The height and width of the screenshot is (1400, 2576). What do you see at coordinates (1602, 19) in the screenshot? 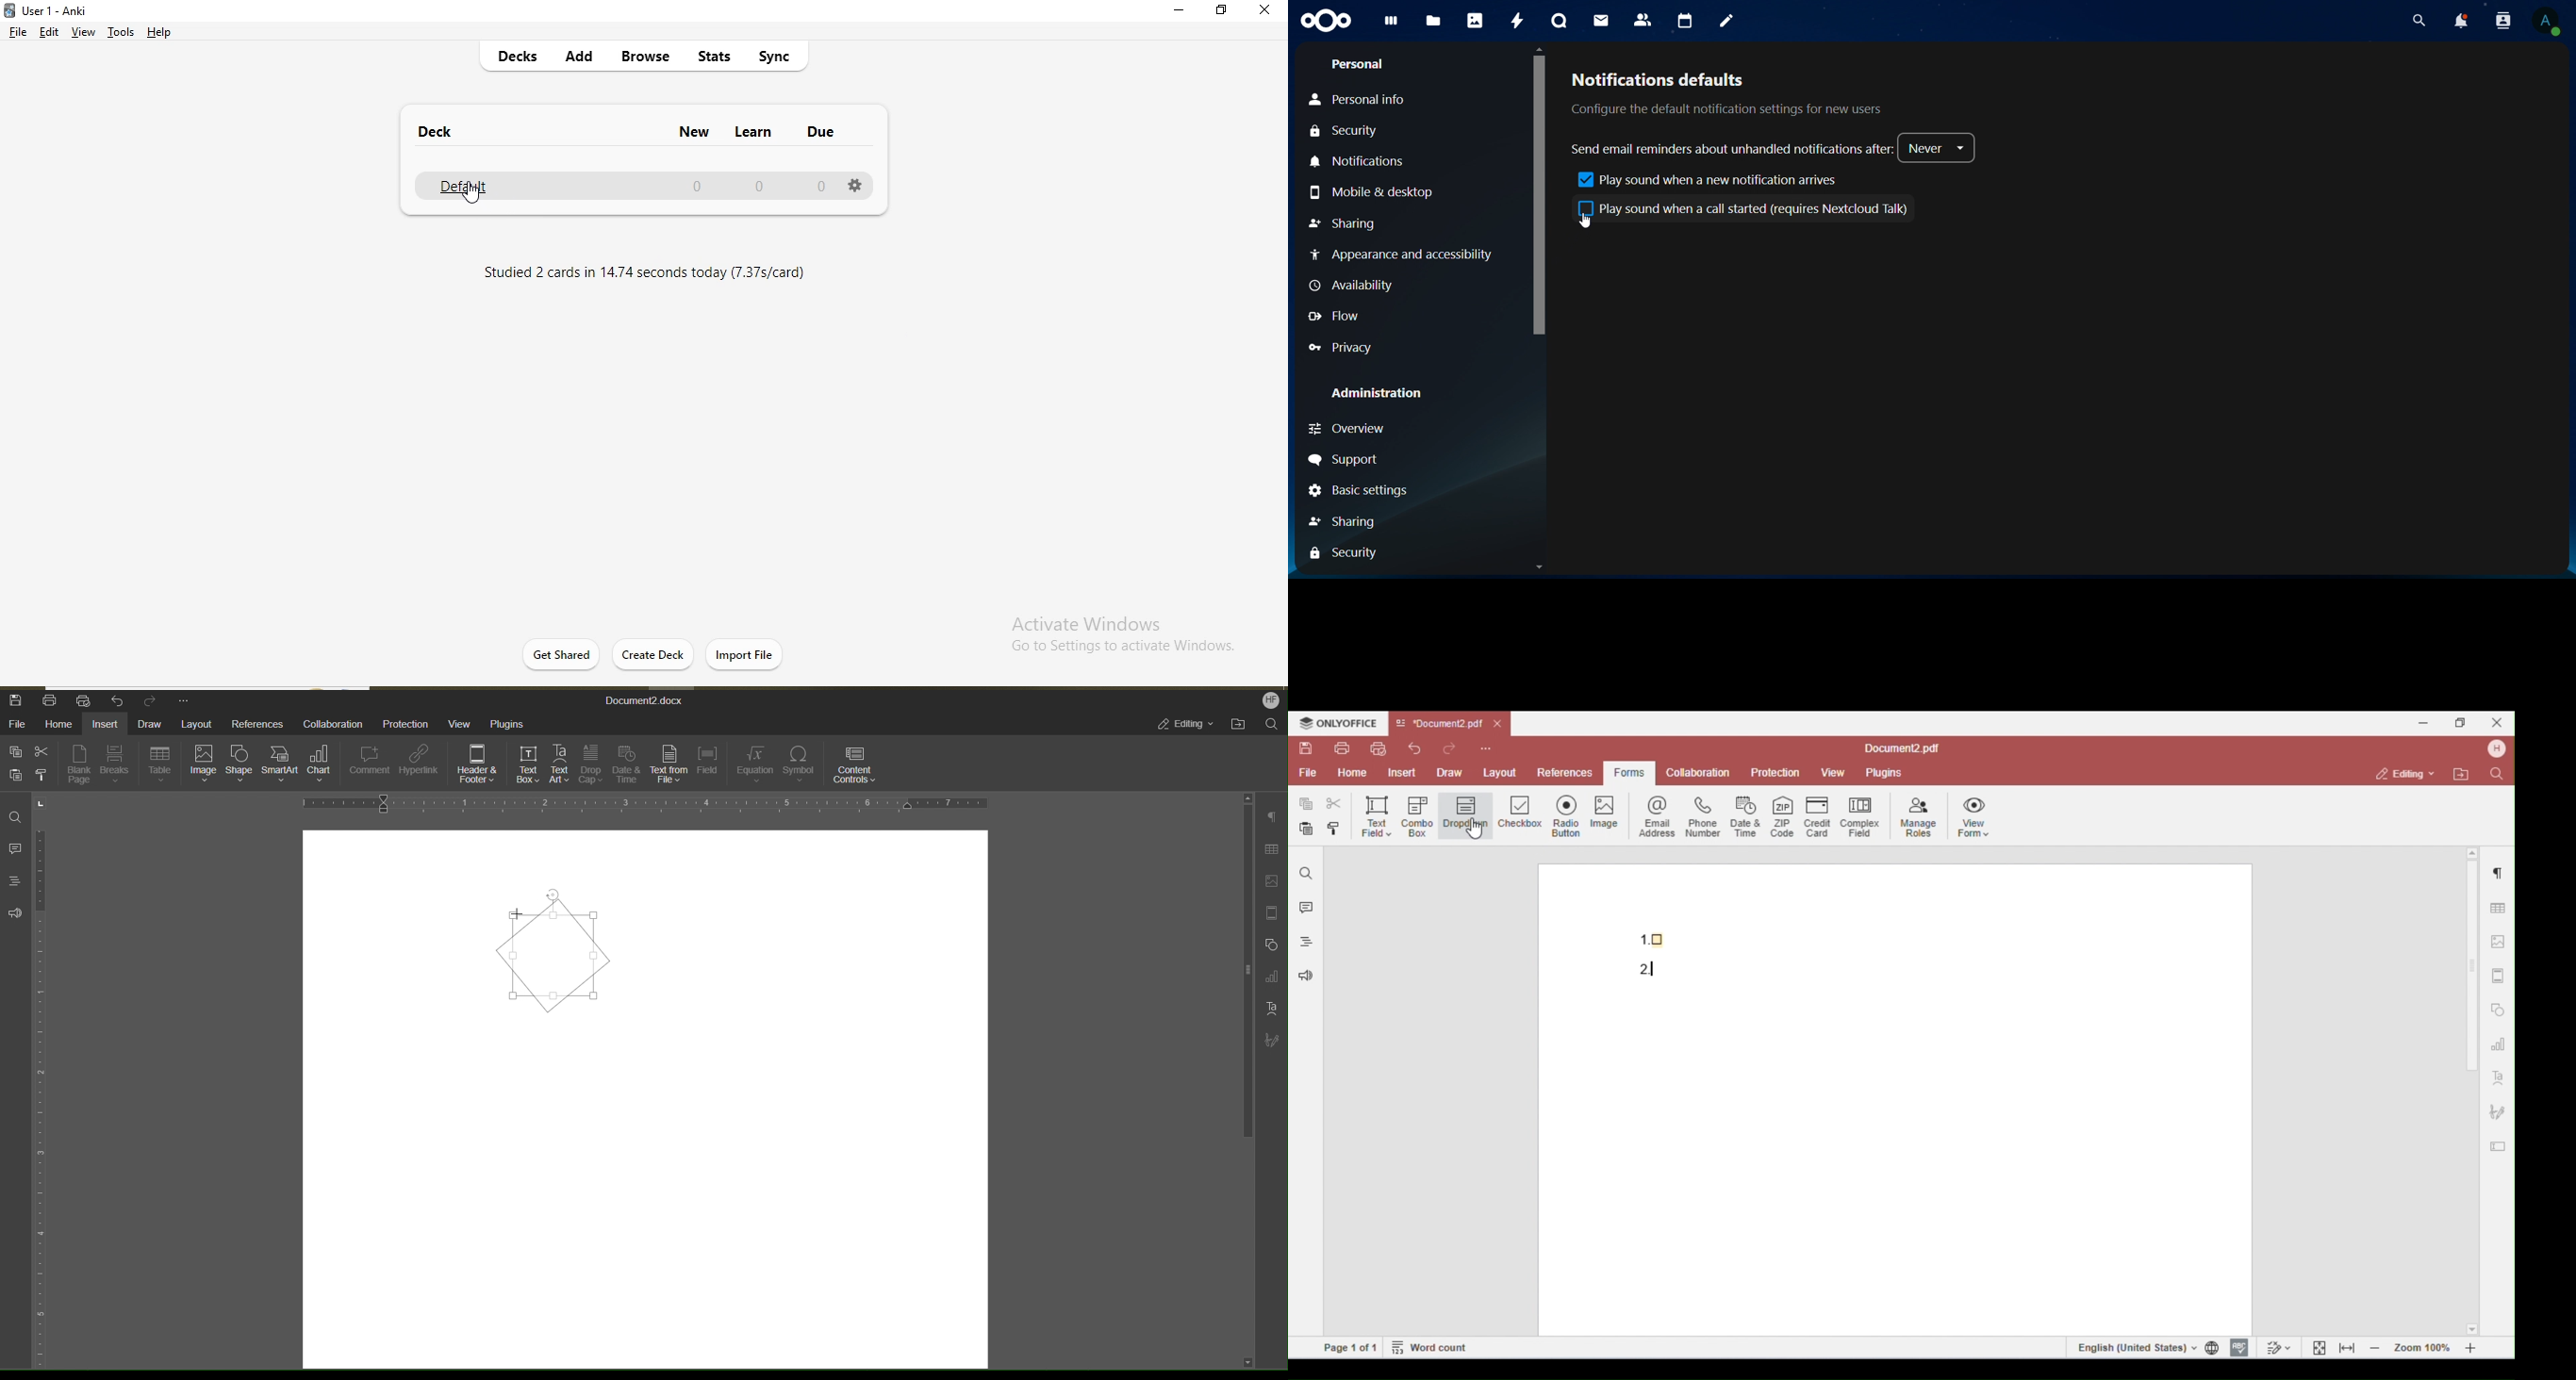
I see `mail` at bounding box center [1602, 19].